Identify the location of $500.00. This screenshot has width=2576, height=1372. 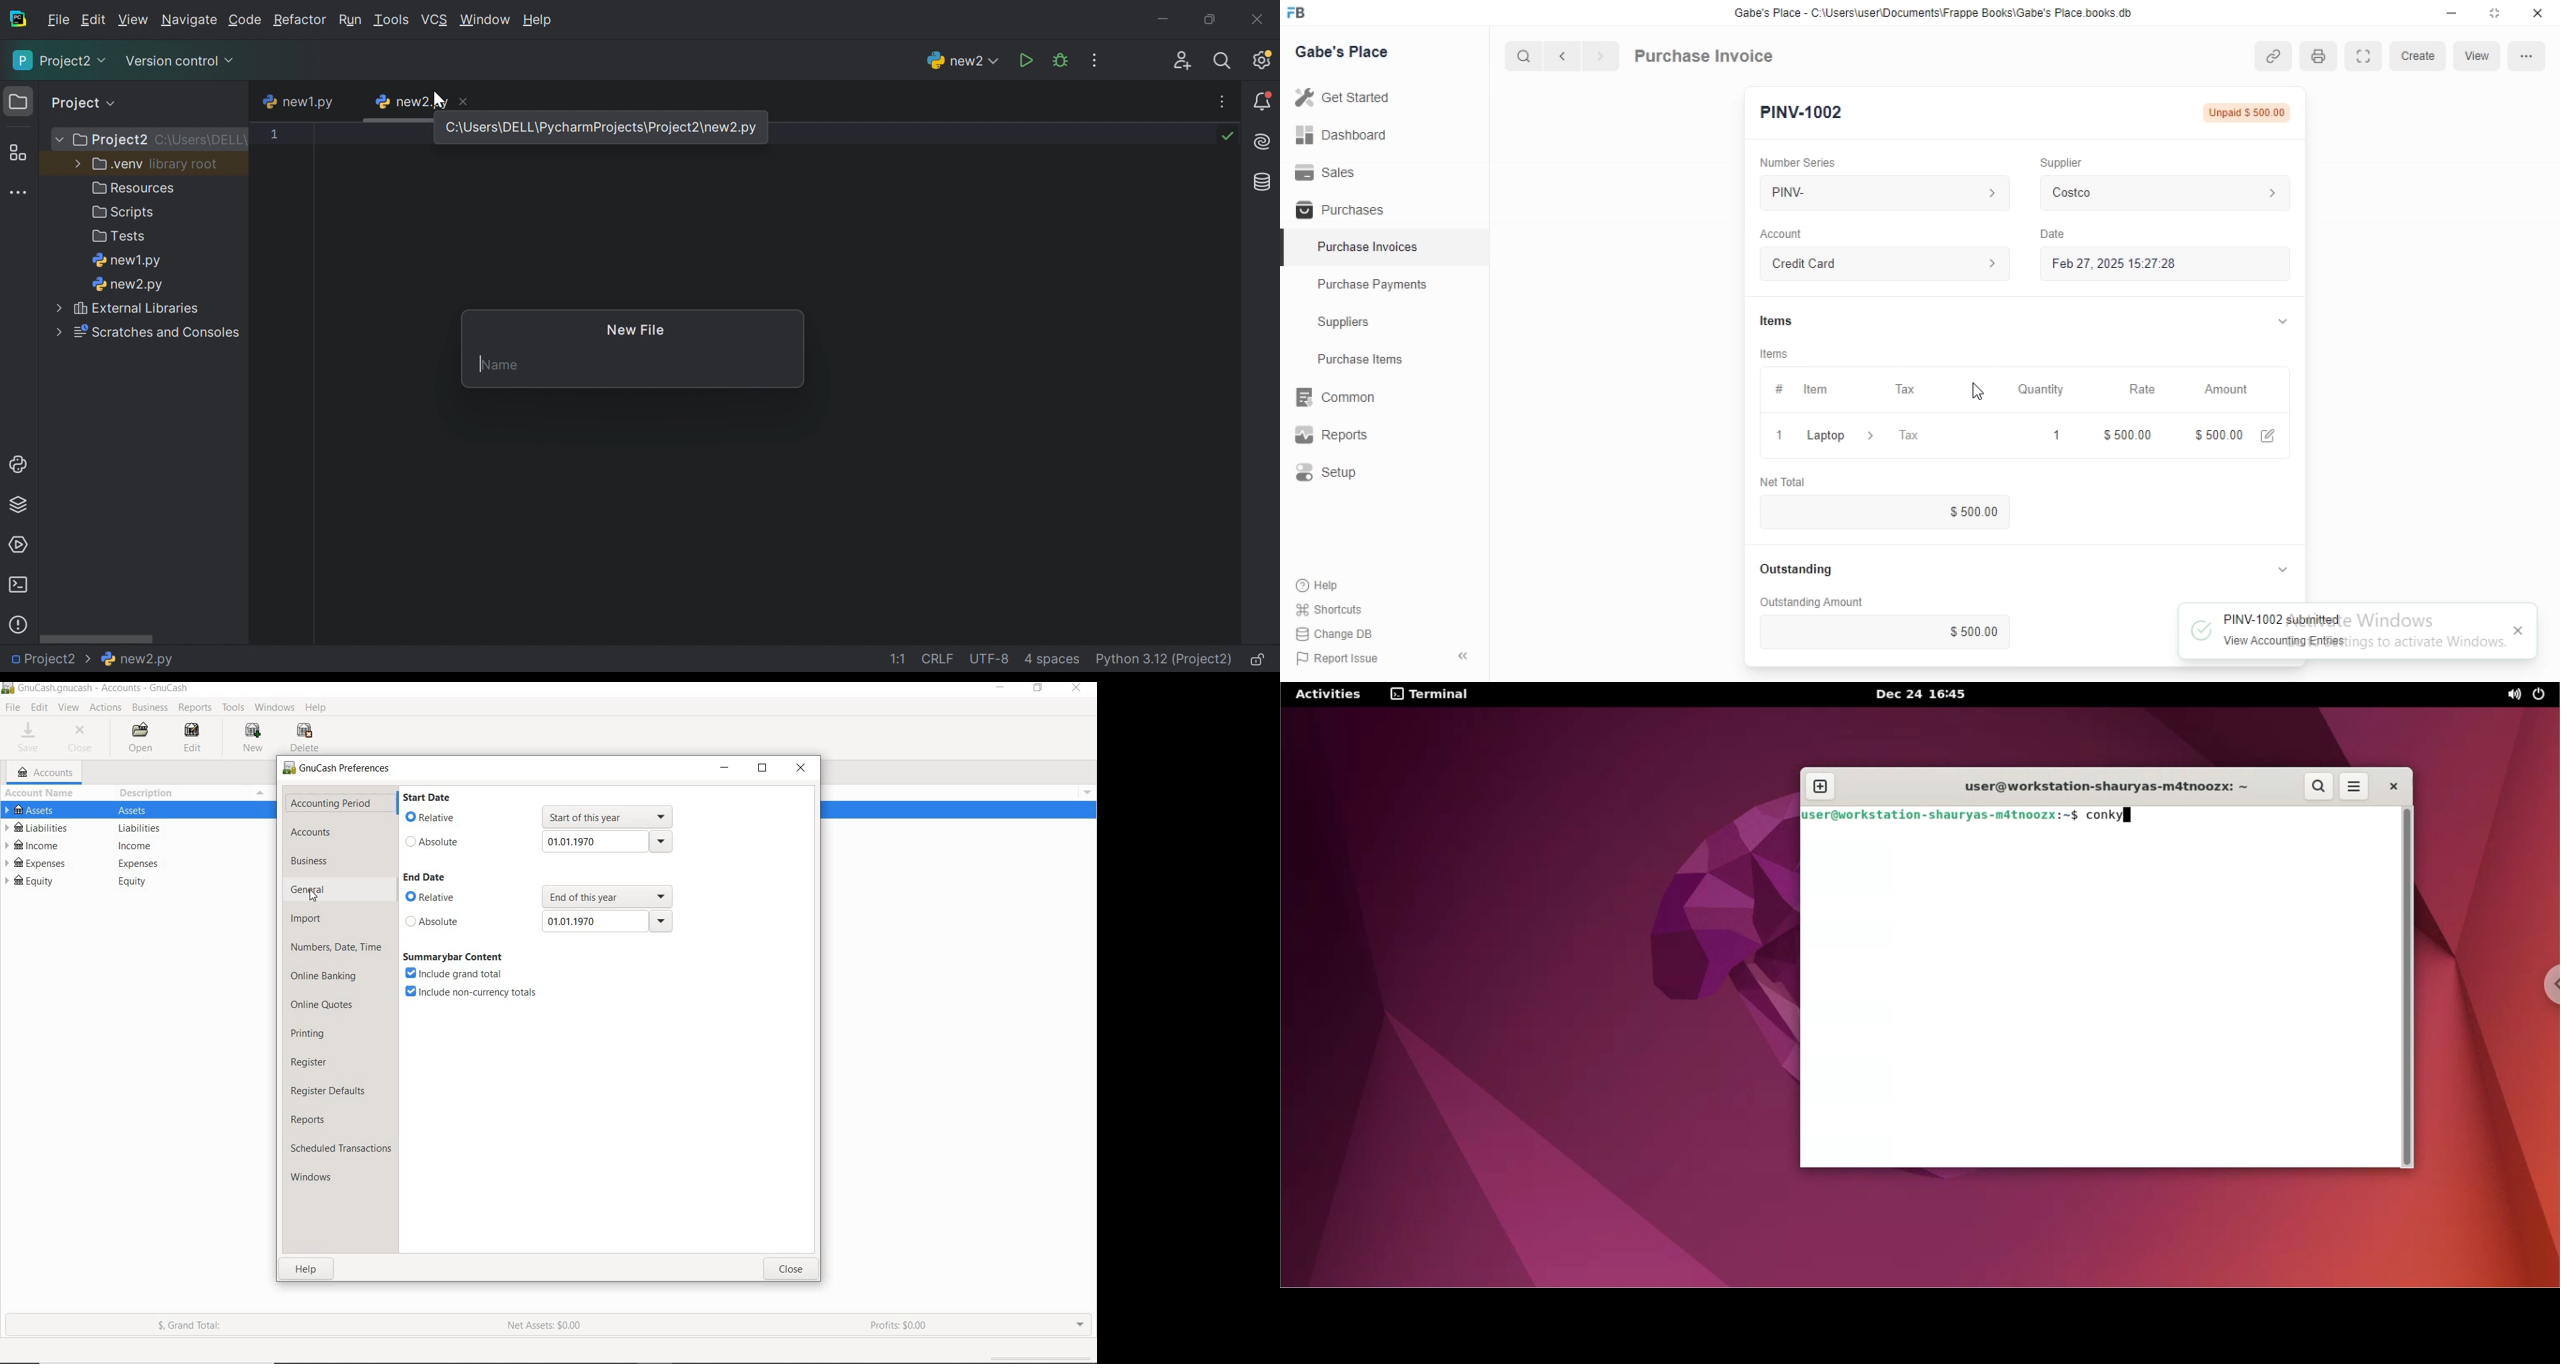
(1885, 512).